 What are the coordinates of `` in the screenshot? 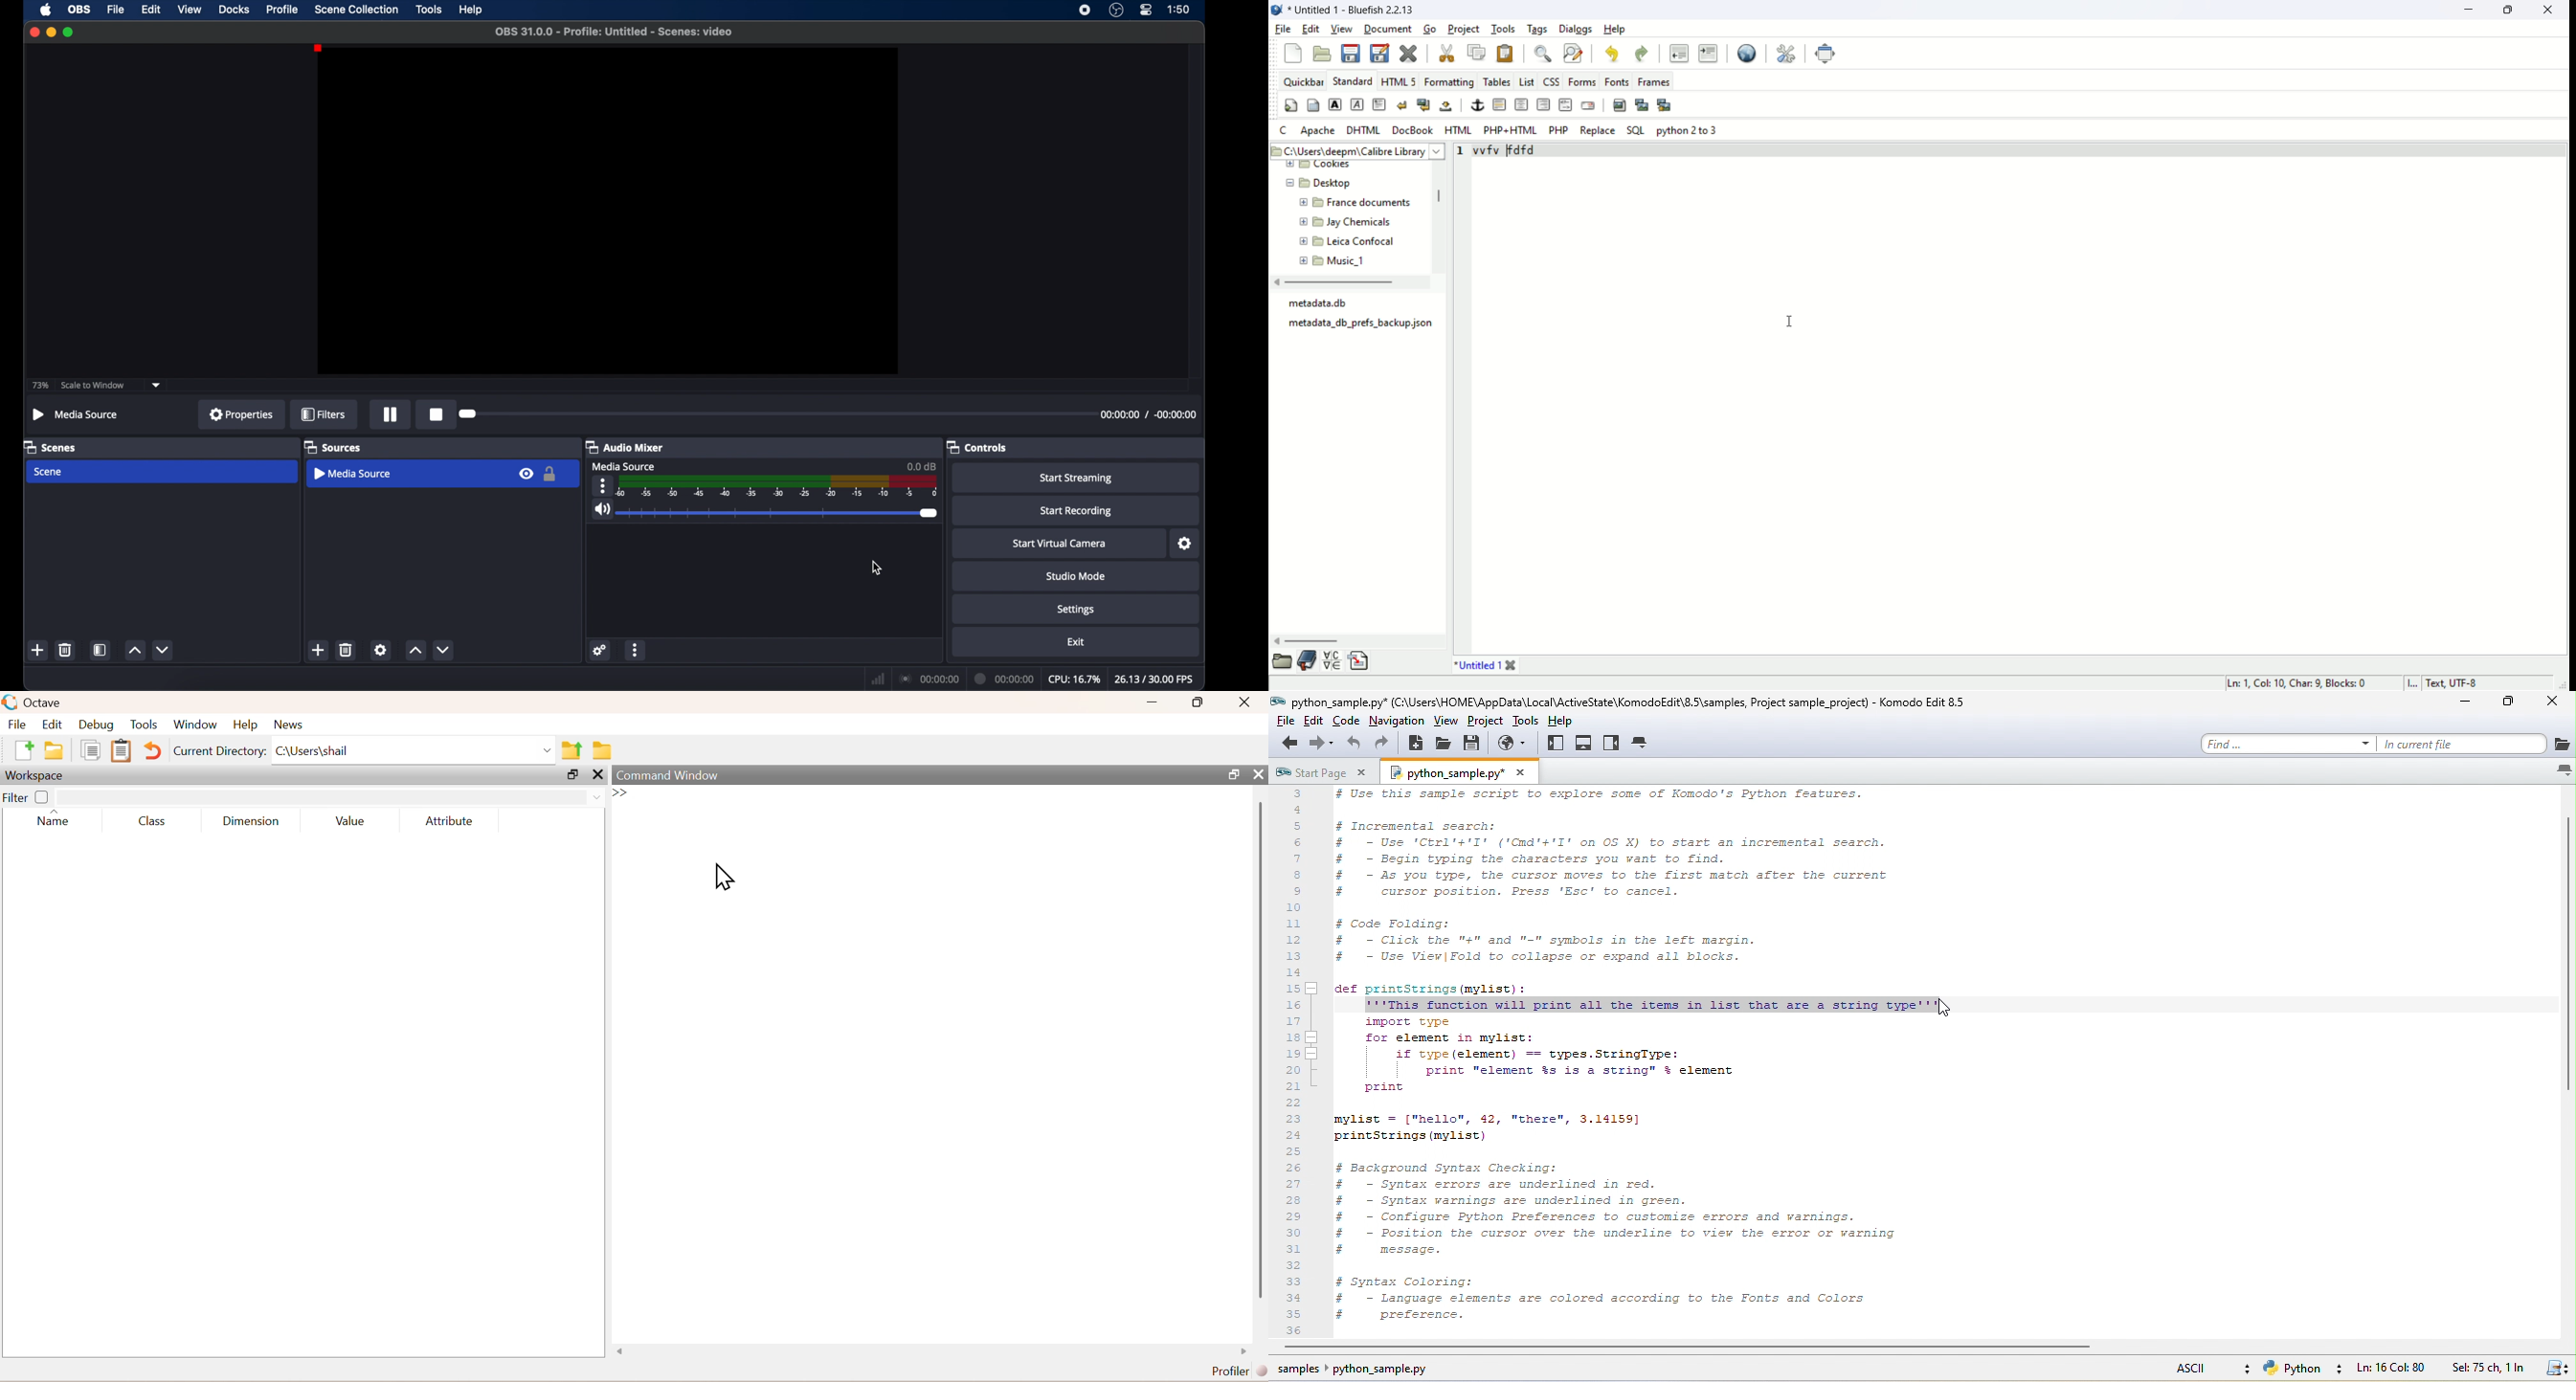 It's located at (929, 678).